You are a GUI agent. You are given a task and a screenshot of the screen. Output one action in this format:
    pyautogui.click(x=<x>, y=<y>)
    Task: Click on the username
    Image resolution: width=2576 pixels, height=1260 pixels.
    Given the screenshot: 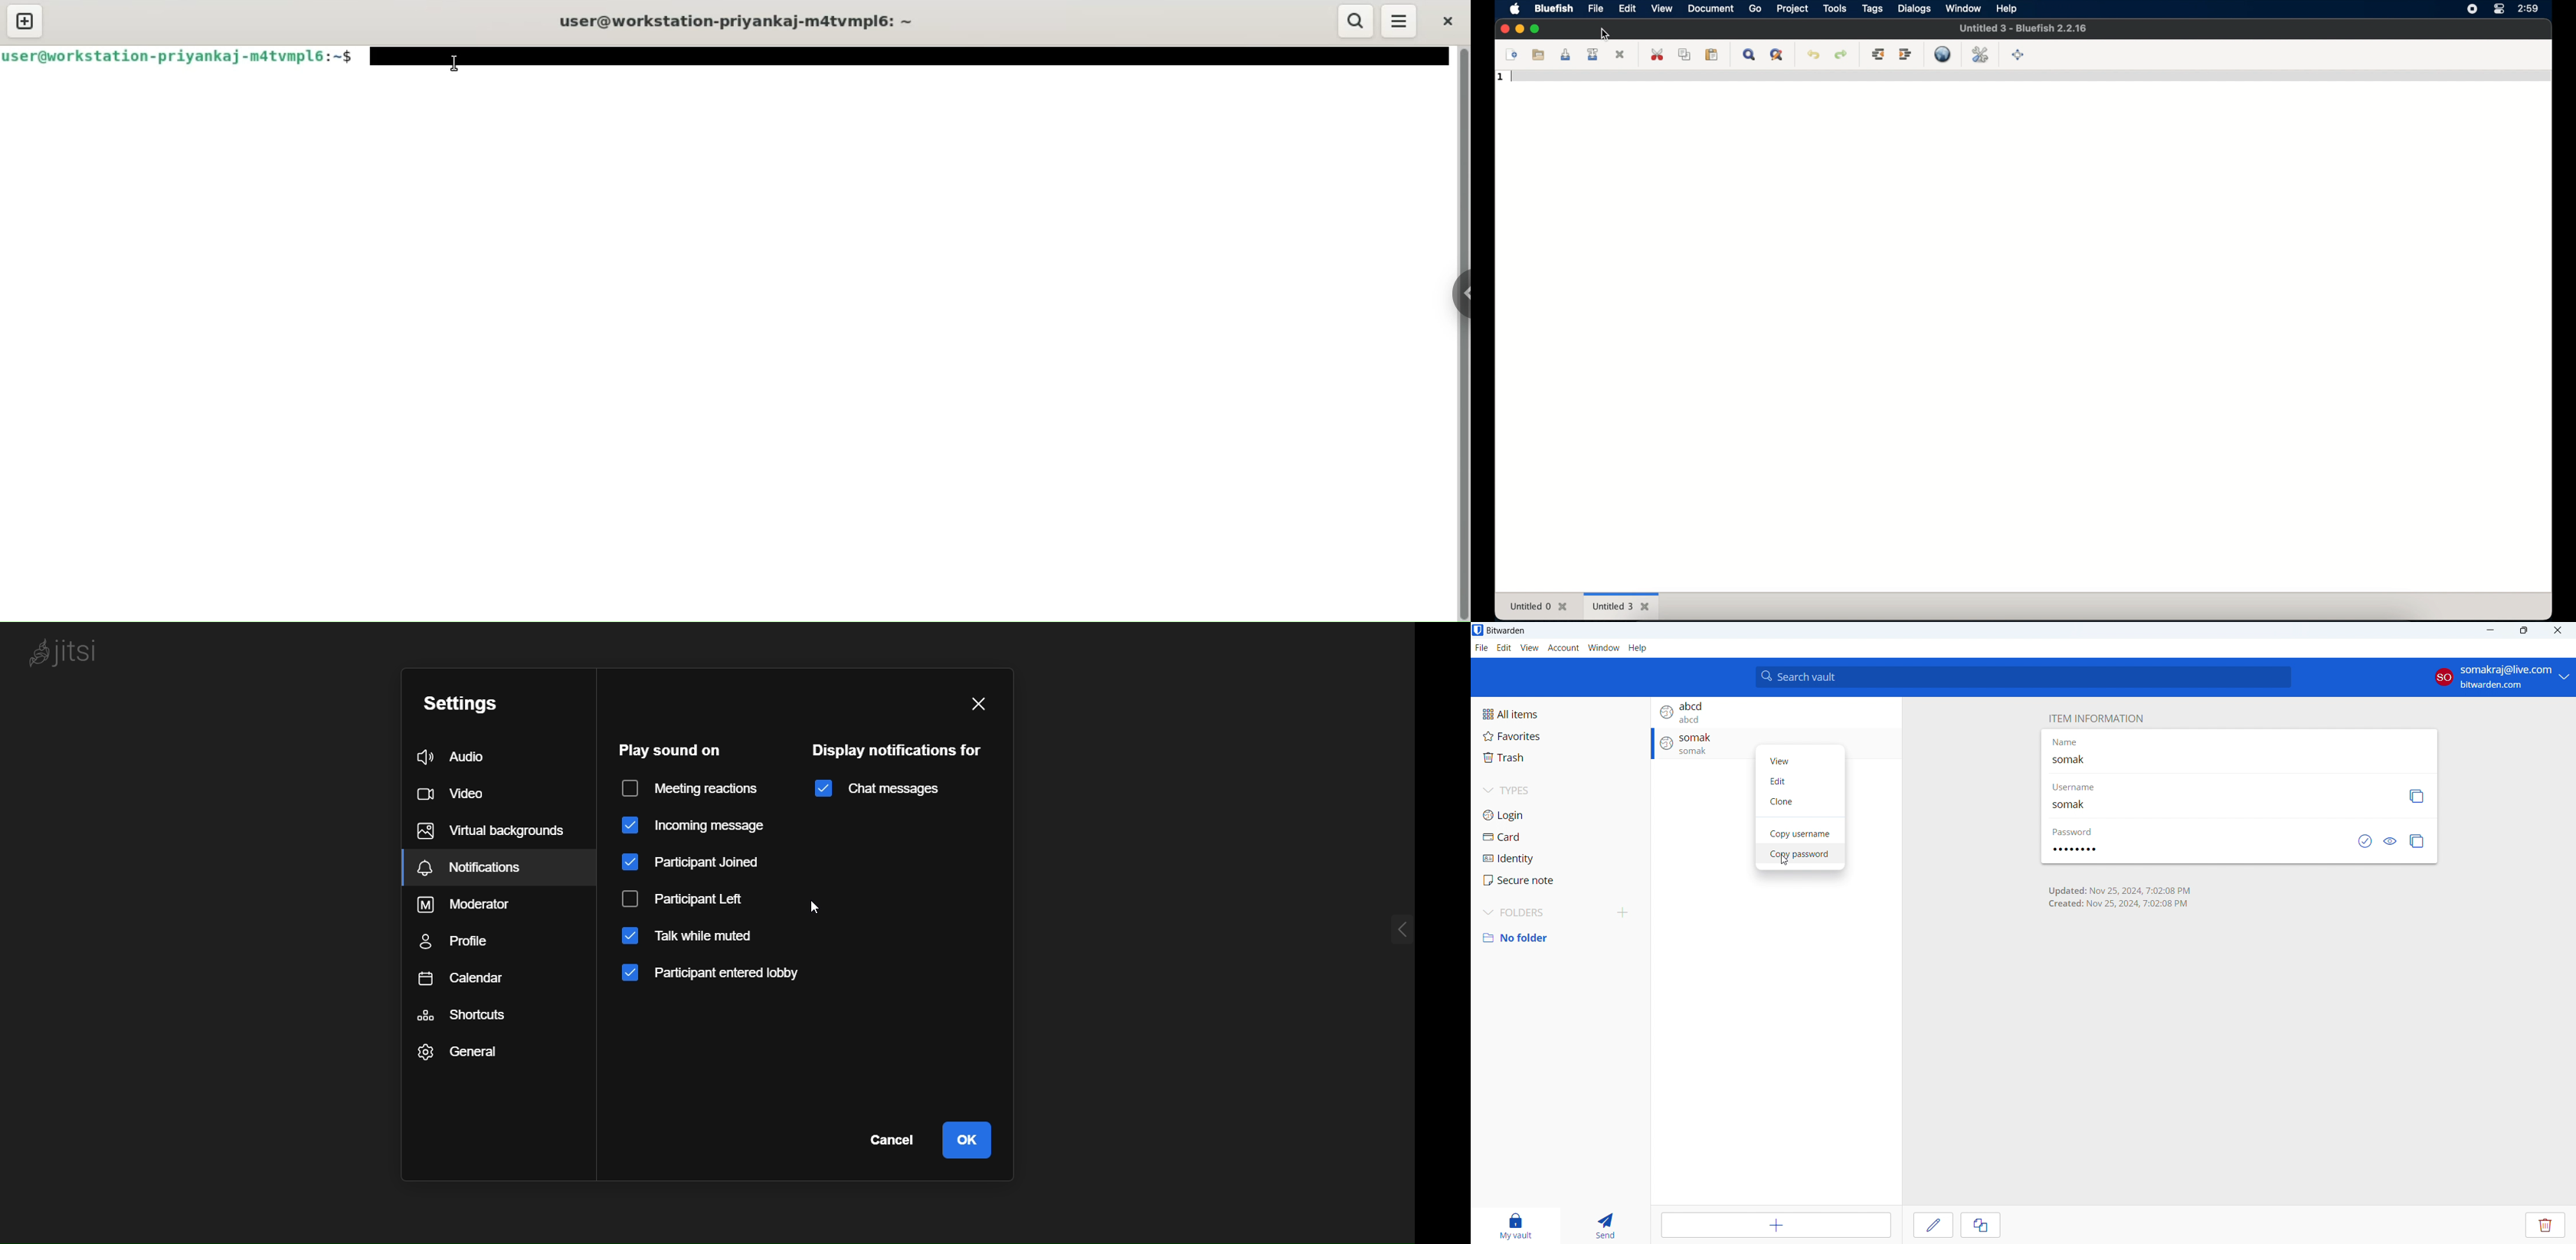 What is the action you would take?
    pyautogui.click(x=2079, y=788)
    